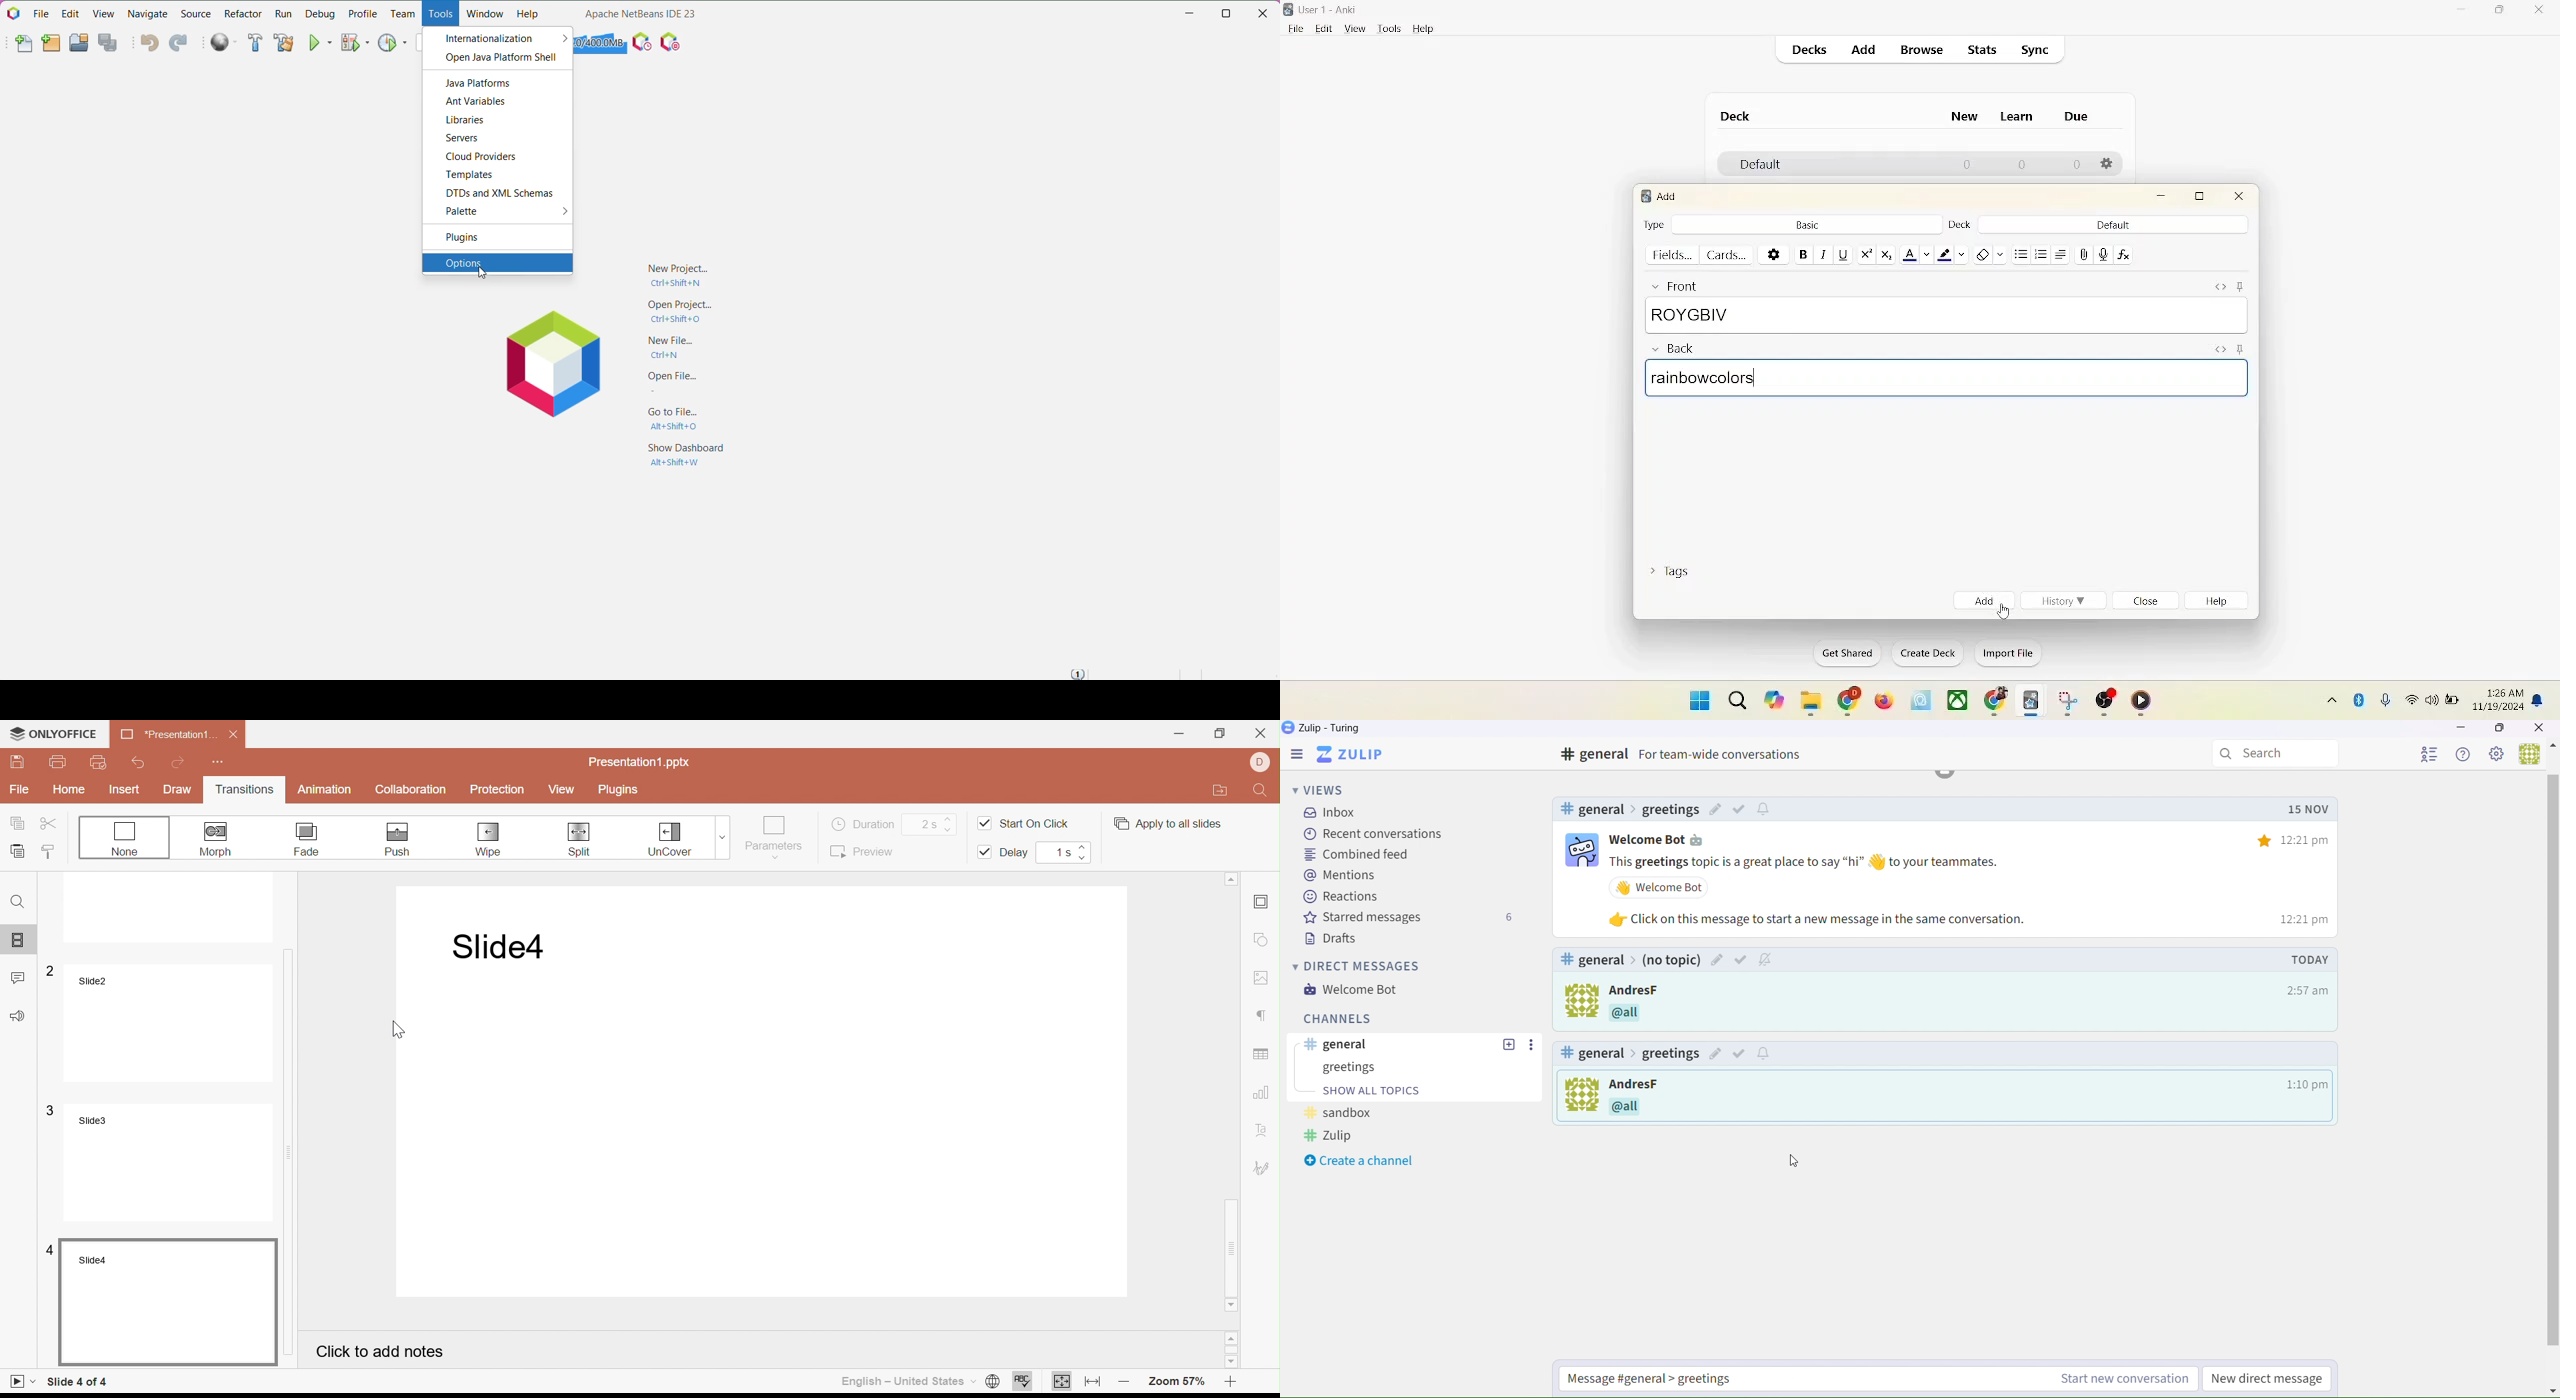  What do you see at coordinates (769, 1126) in the screenshot?
I see `Presentation slide` at bounding box center [769, 1126].